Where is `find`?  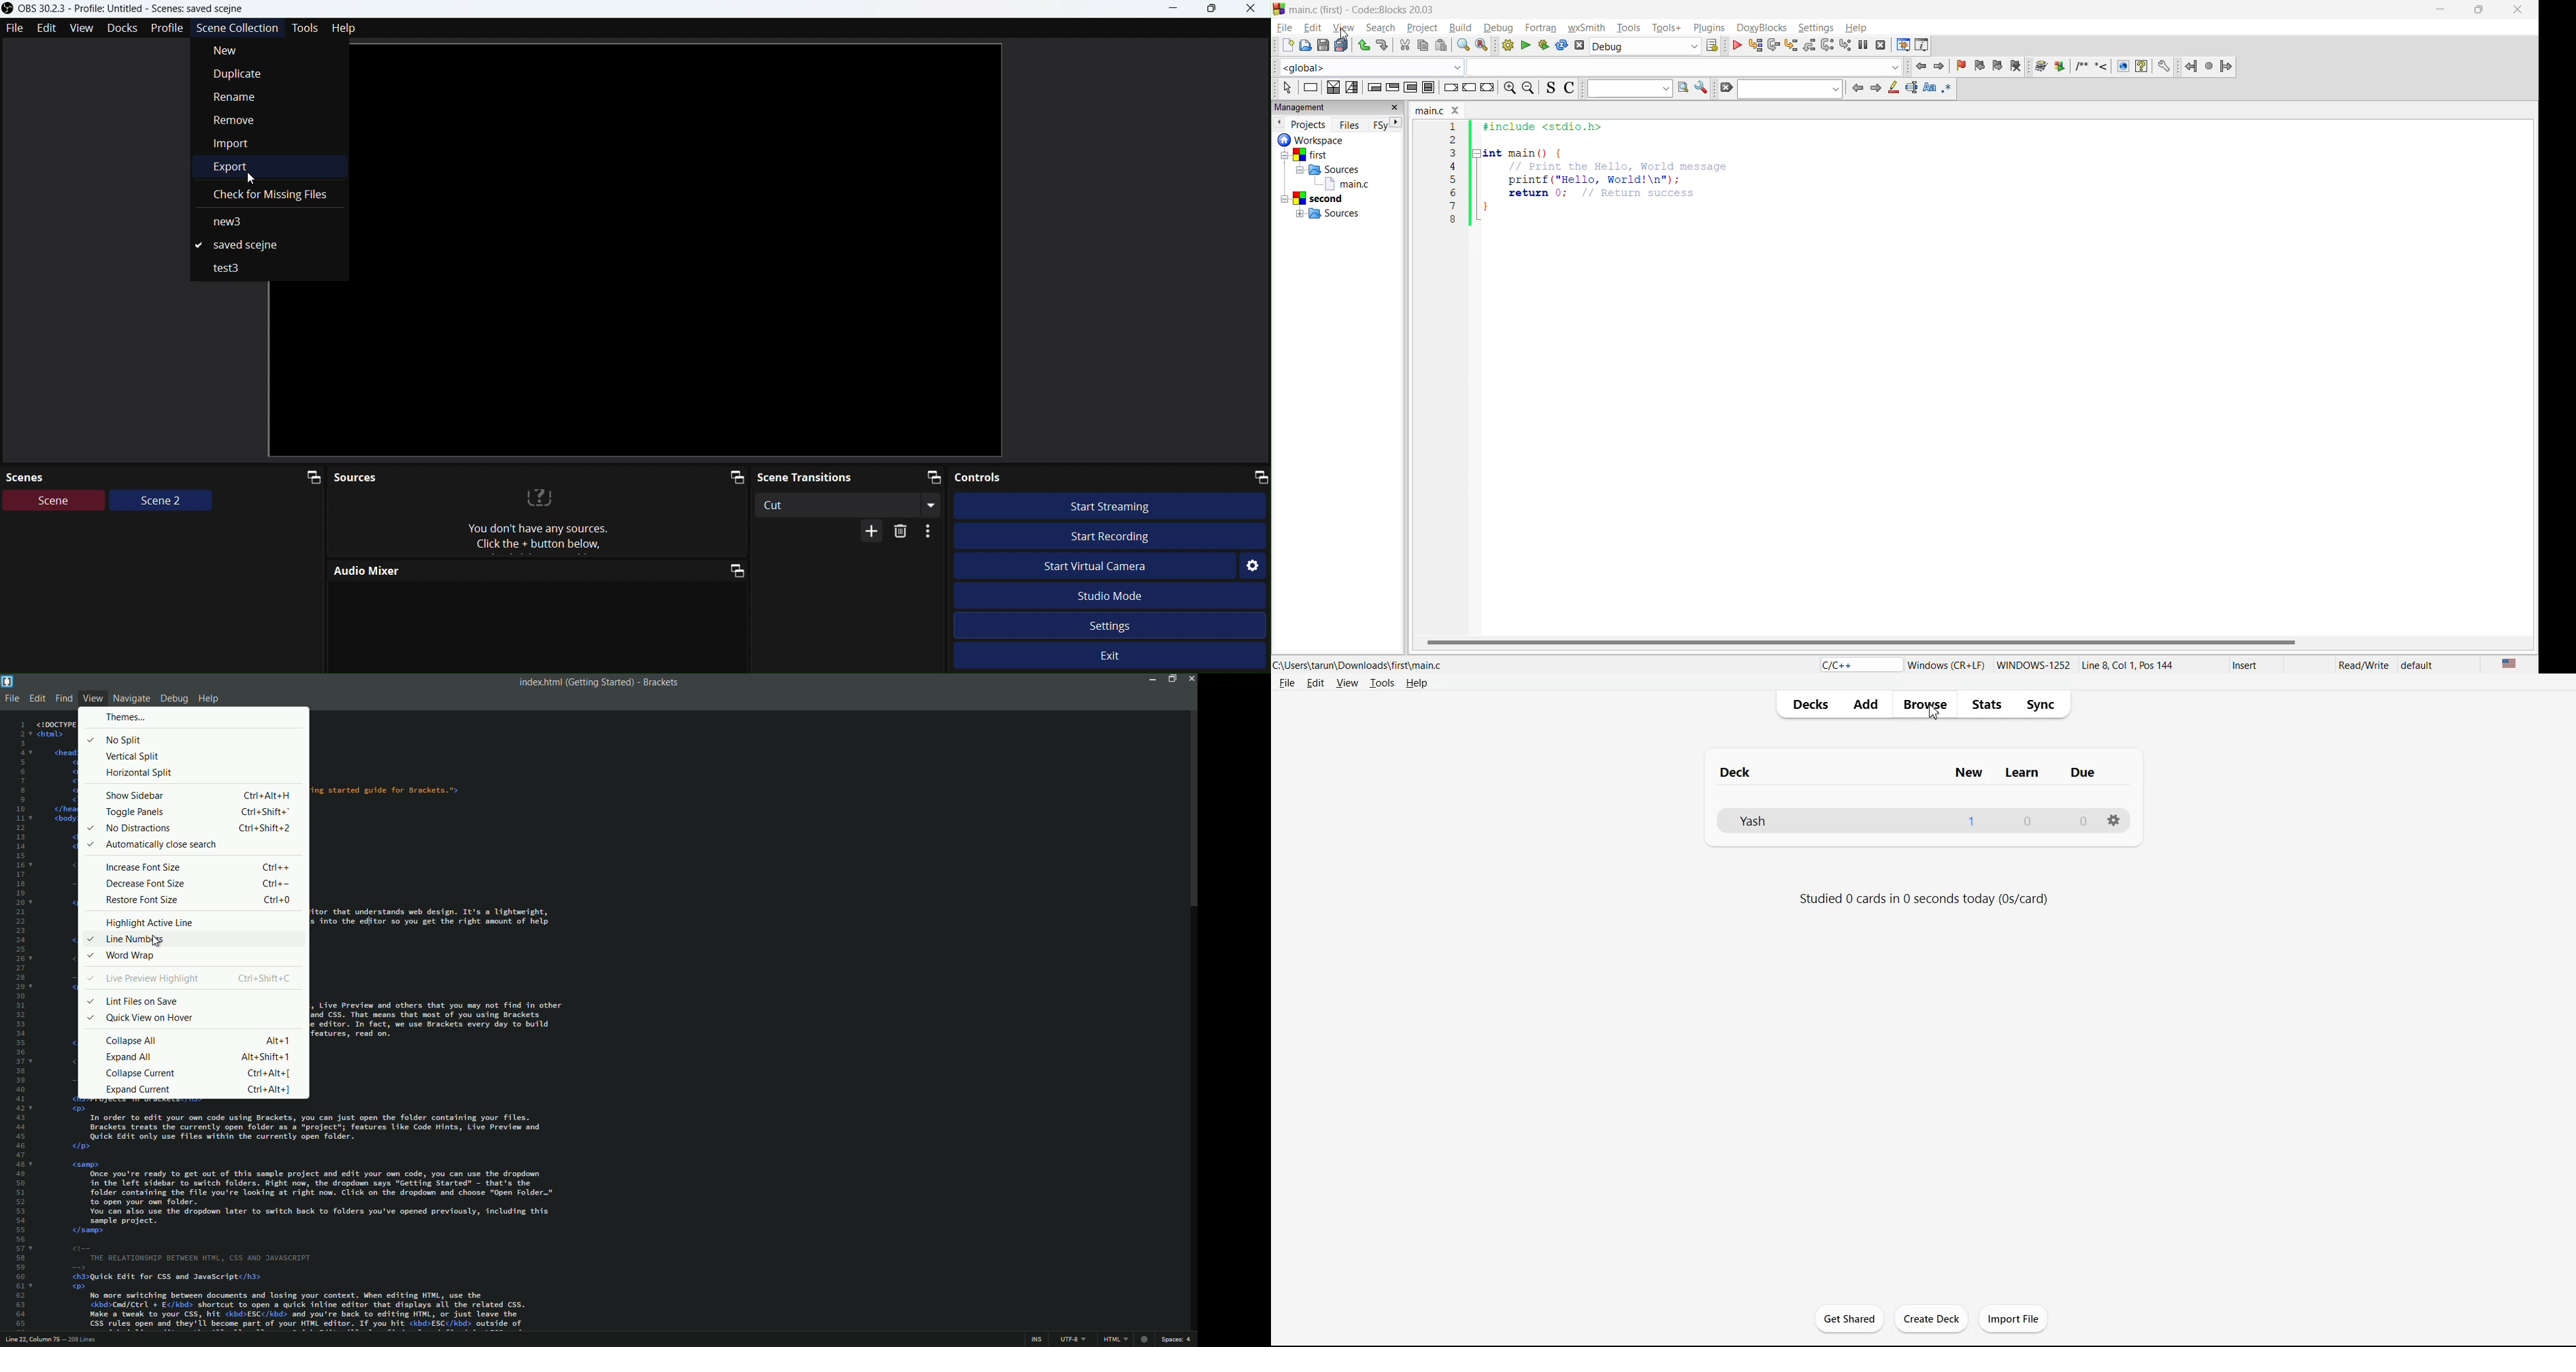 find is located at coordinates (1463, 44).